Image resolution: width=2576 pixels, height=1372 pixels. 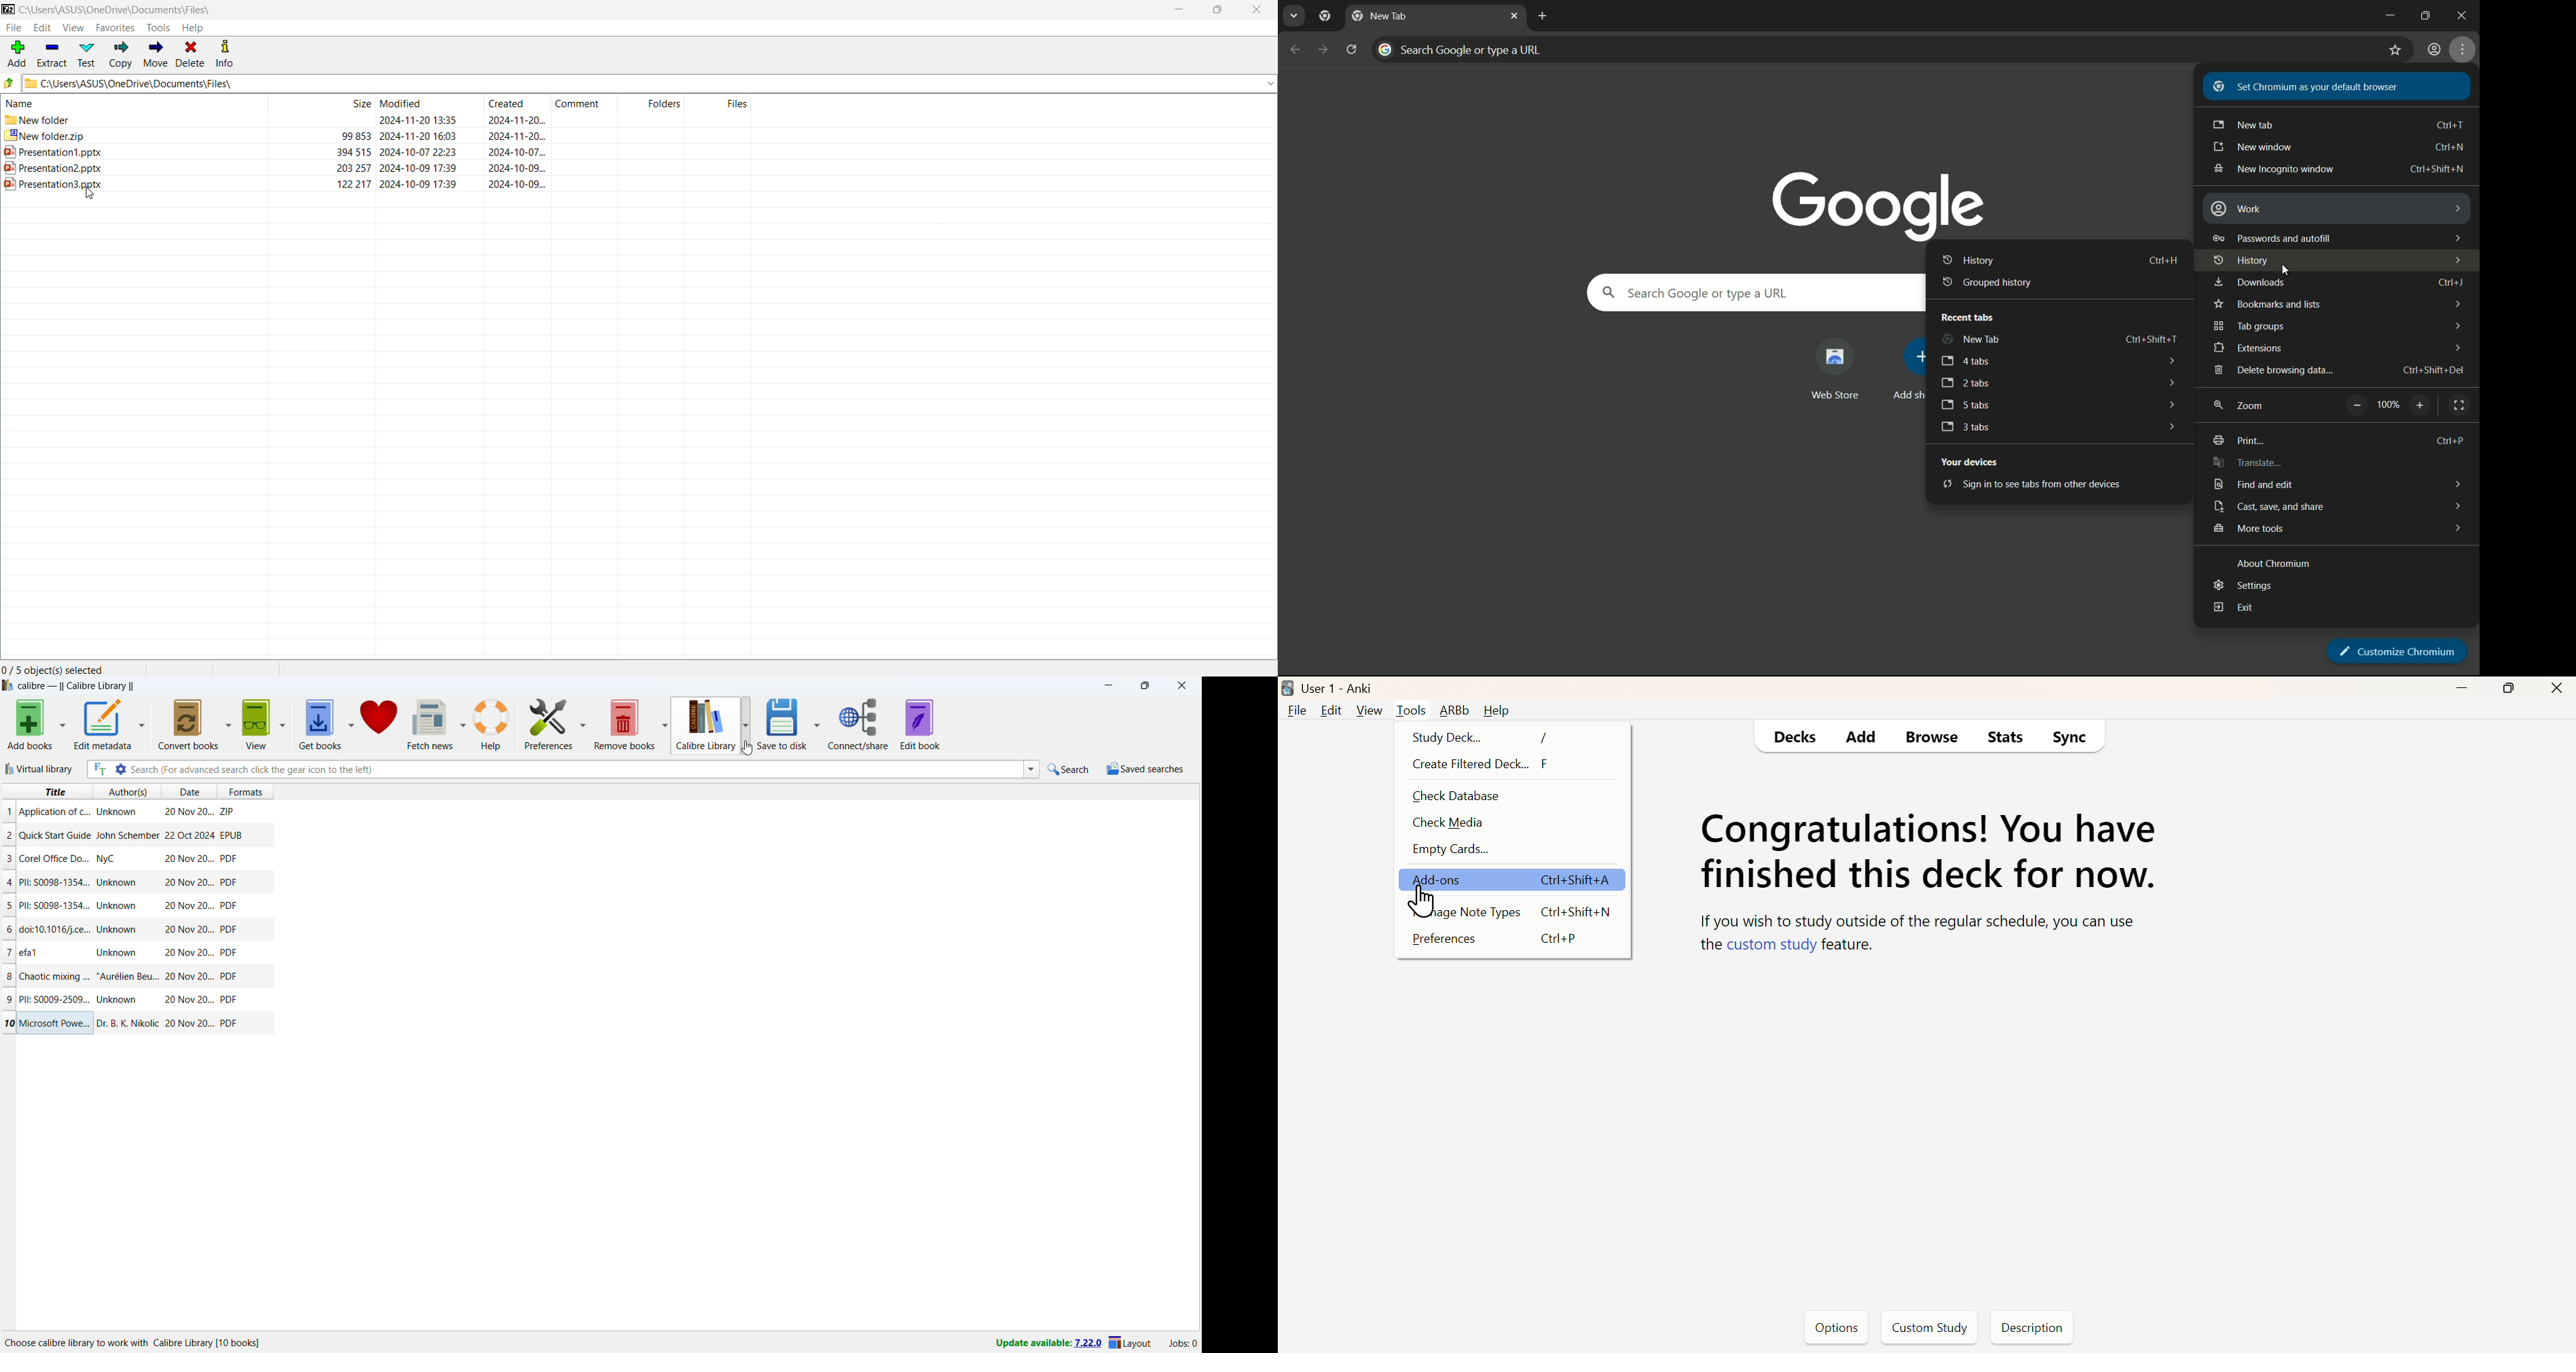 I want to click on Title, so click(x=55, y=835).